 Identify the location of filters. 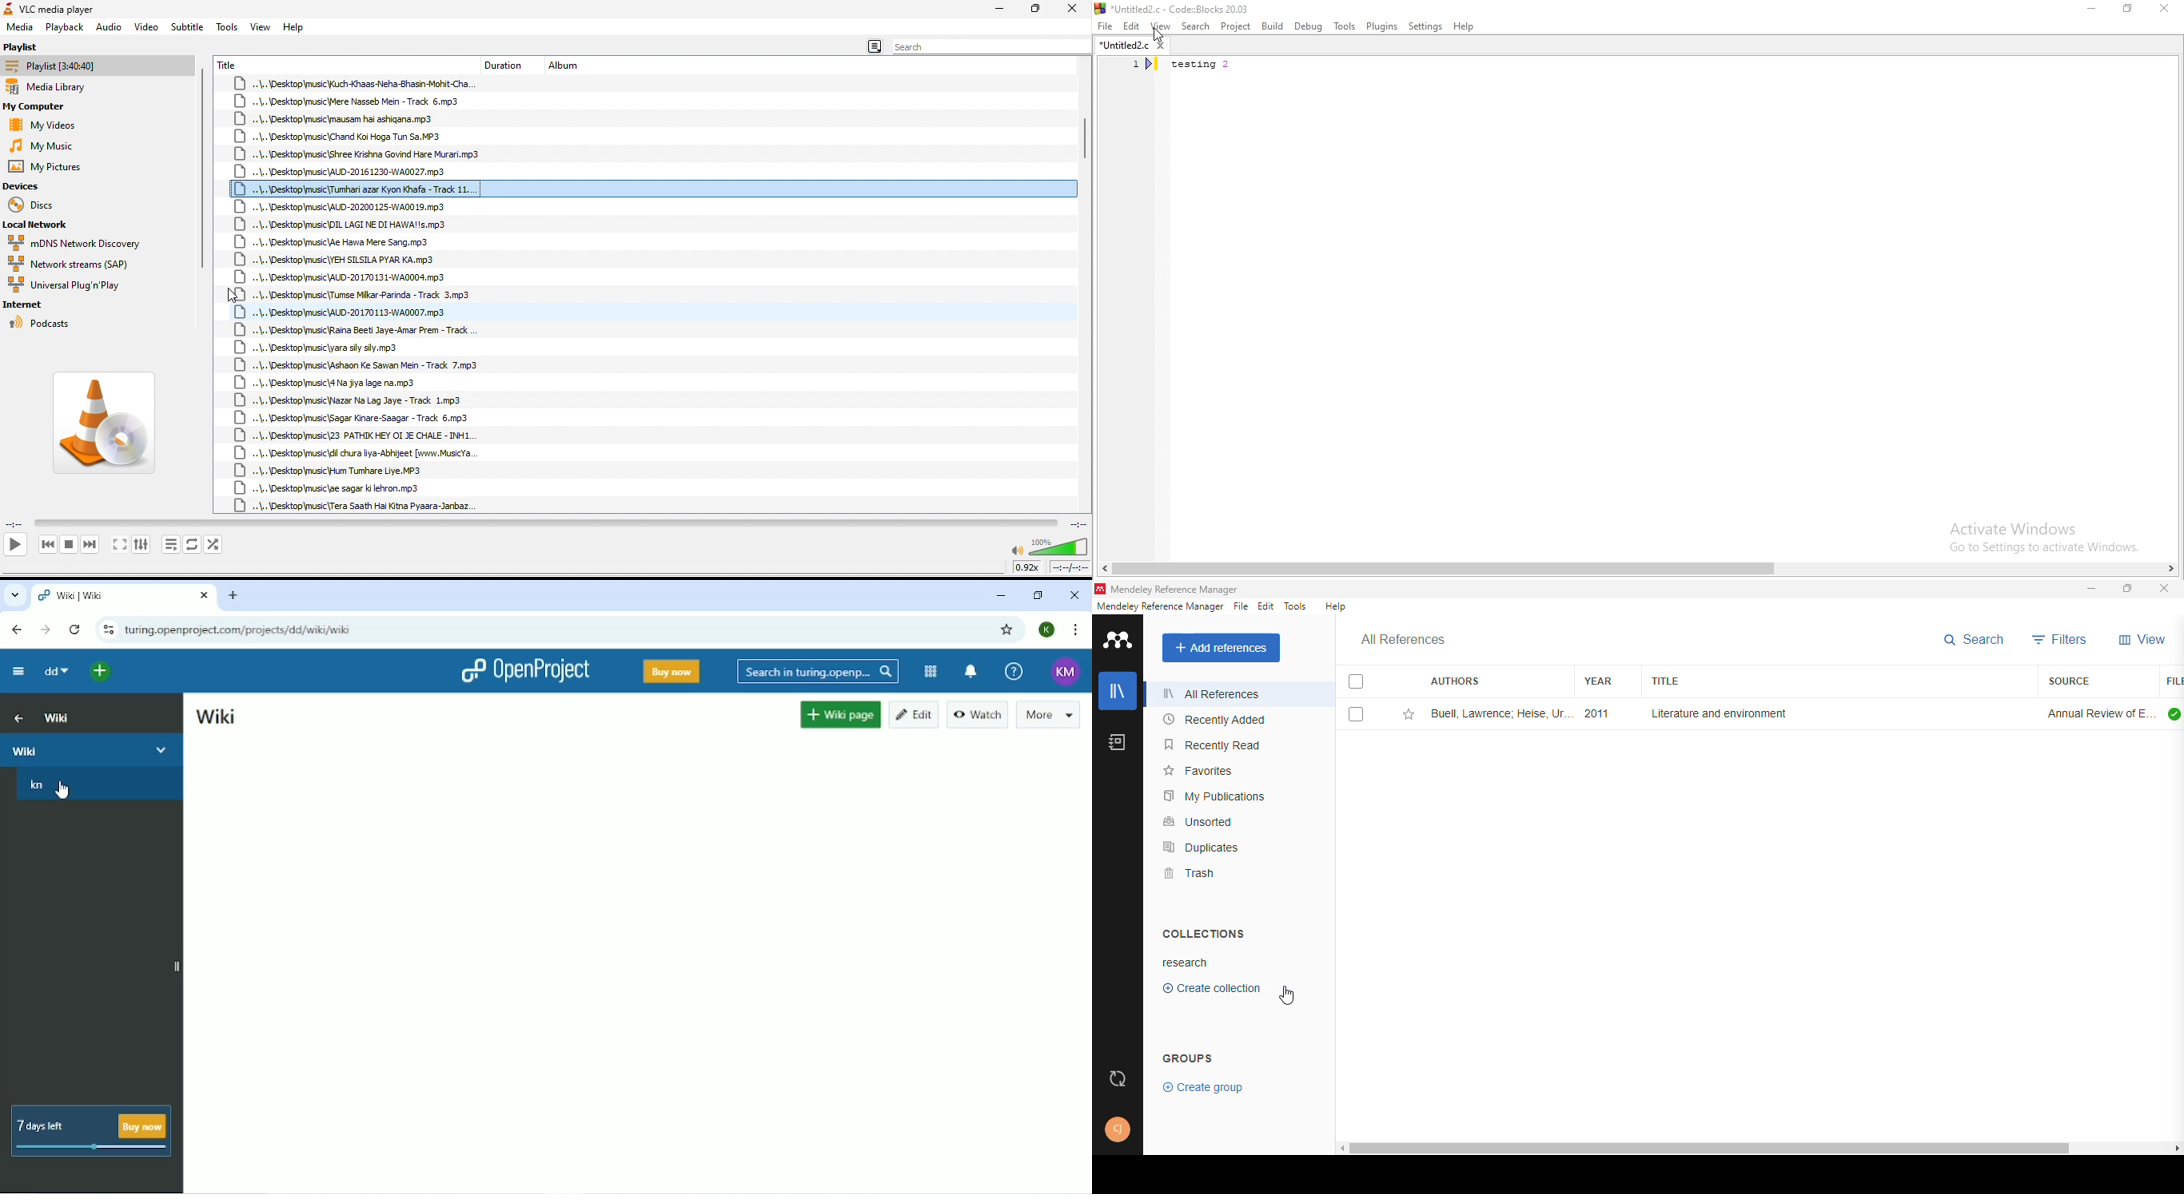
(2060, 639).